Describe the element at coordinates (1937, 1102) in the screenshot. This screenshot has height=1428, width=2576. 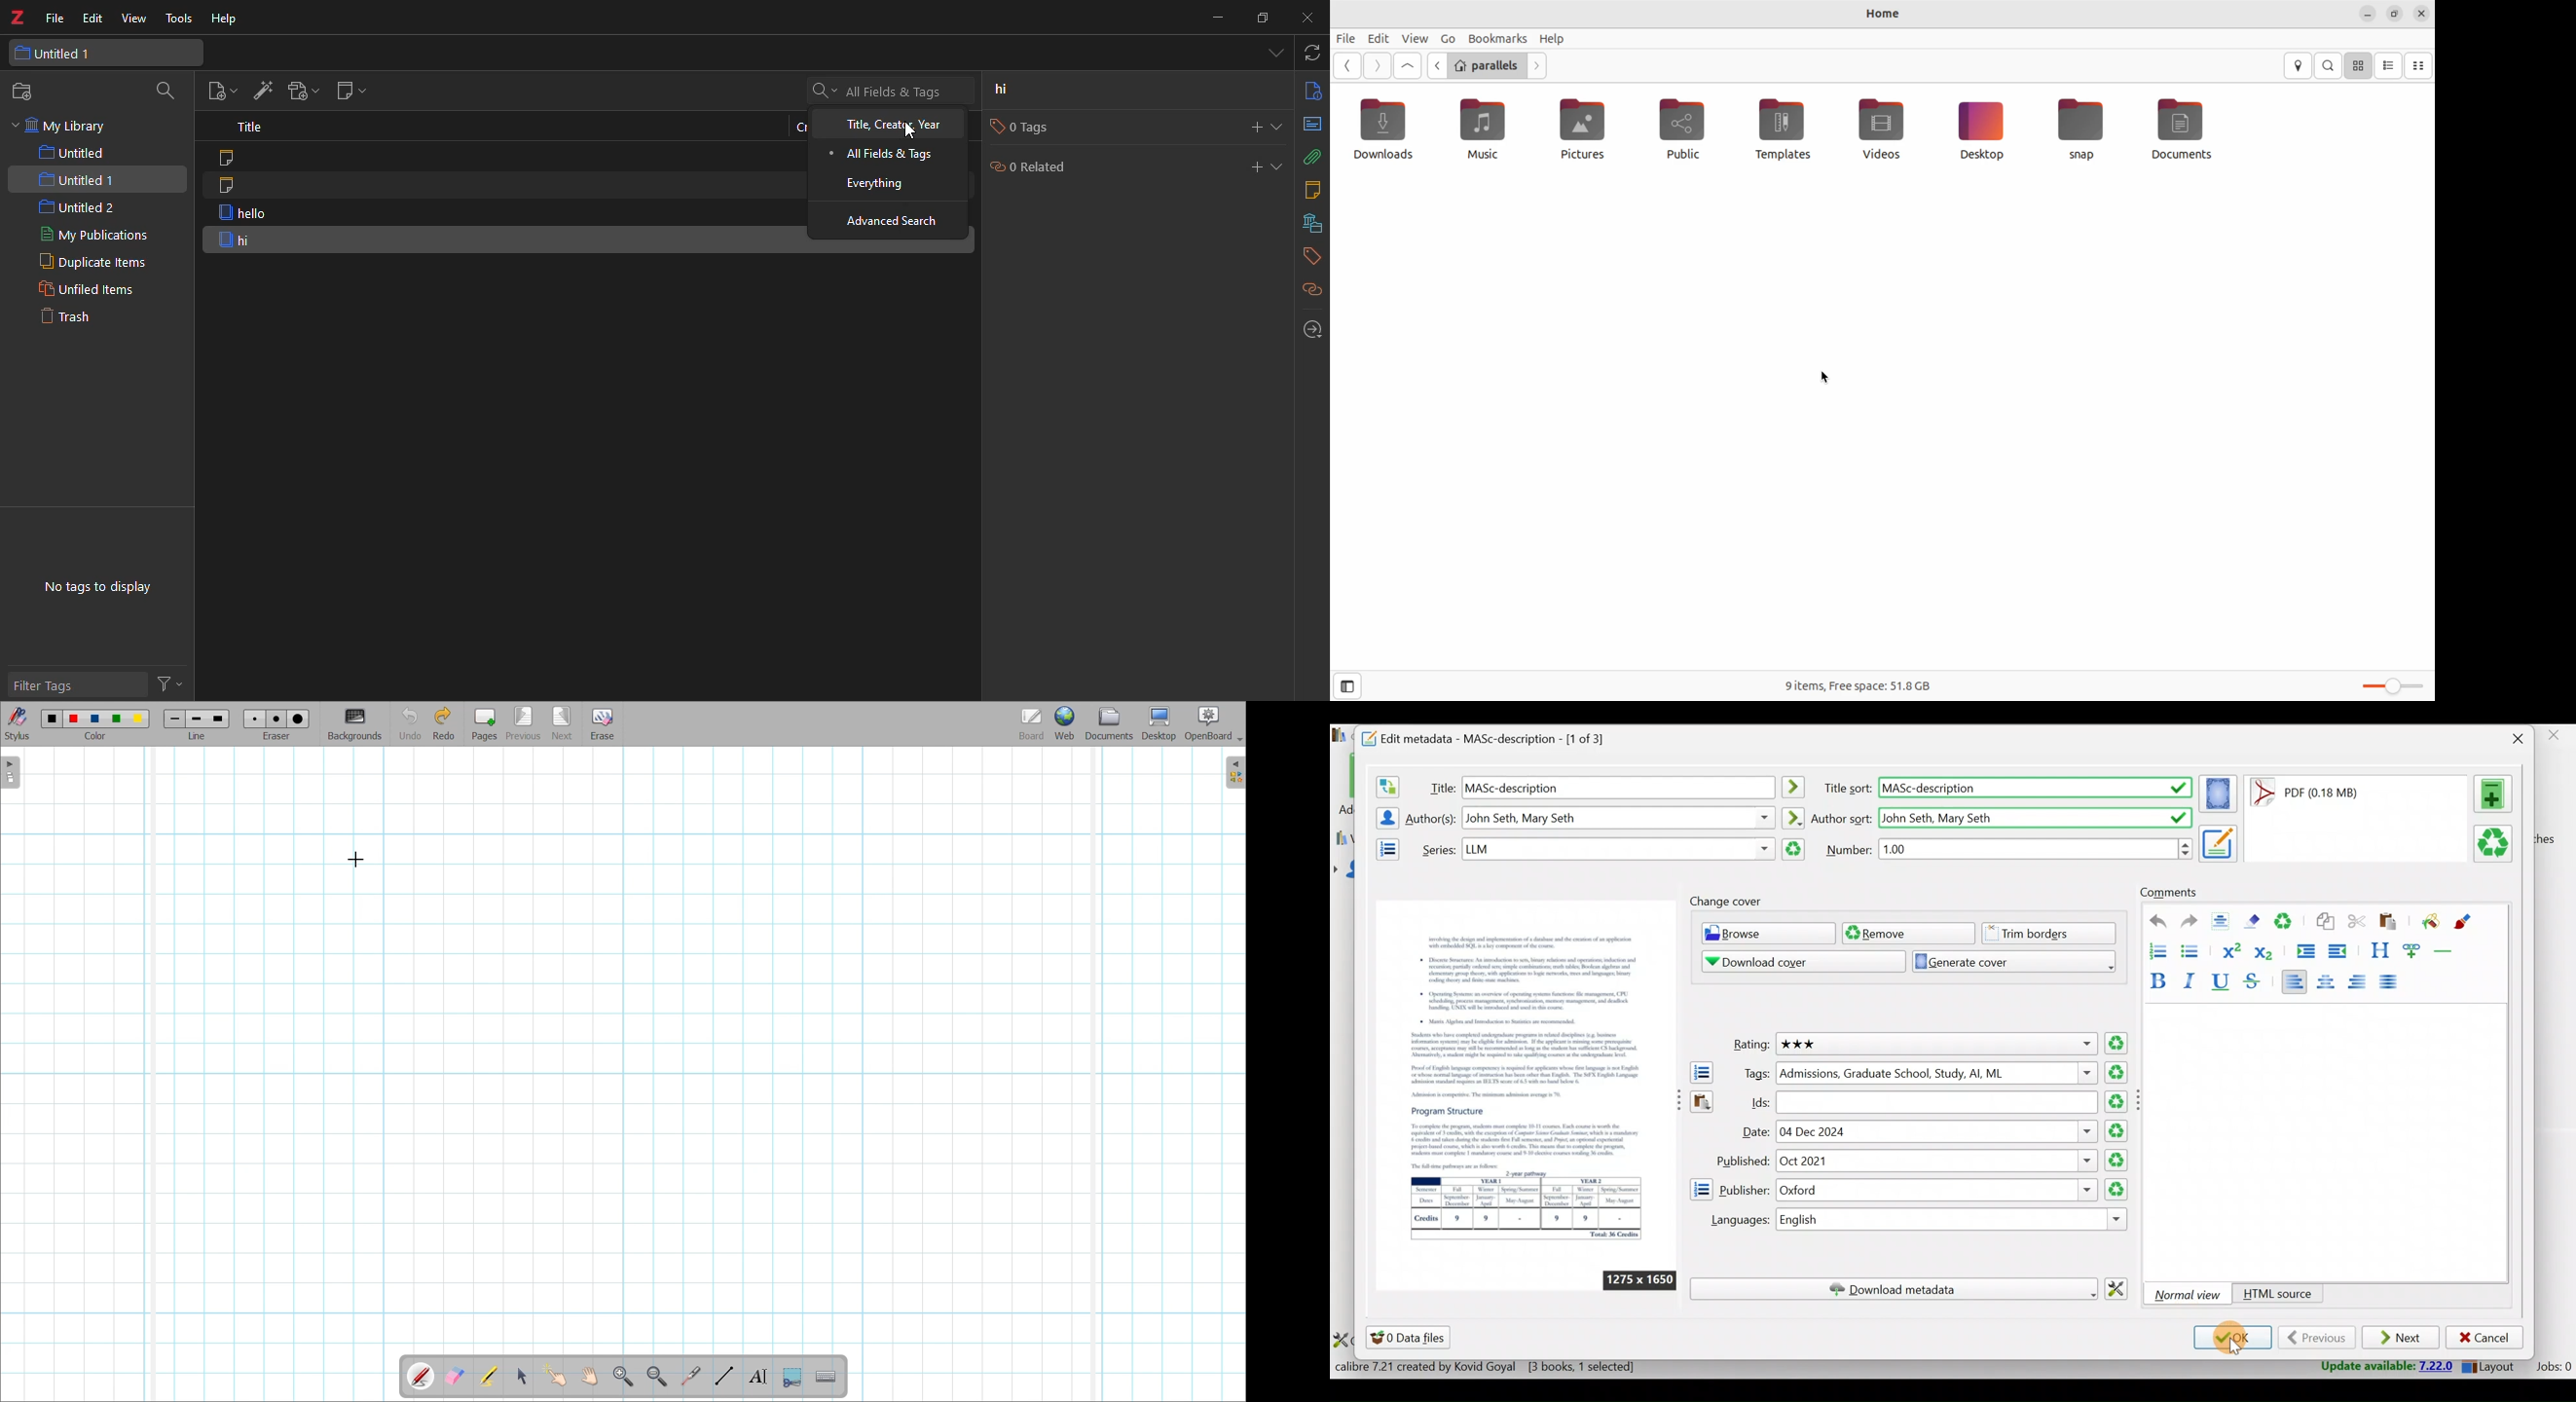
I see `` at that location.